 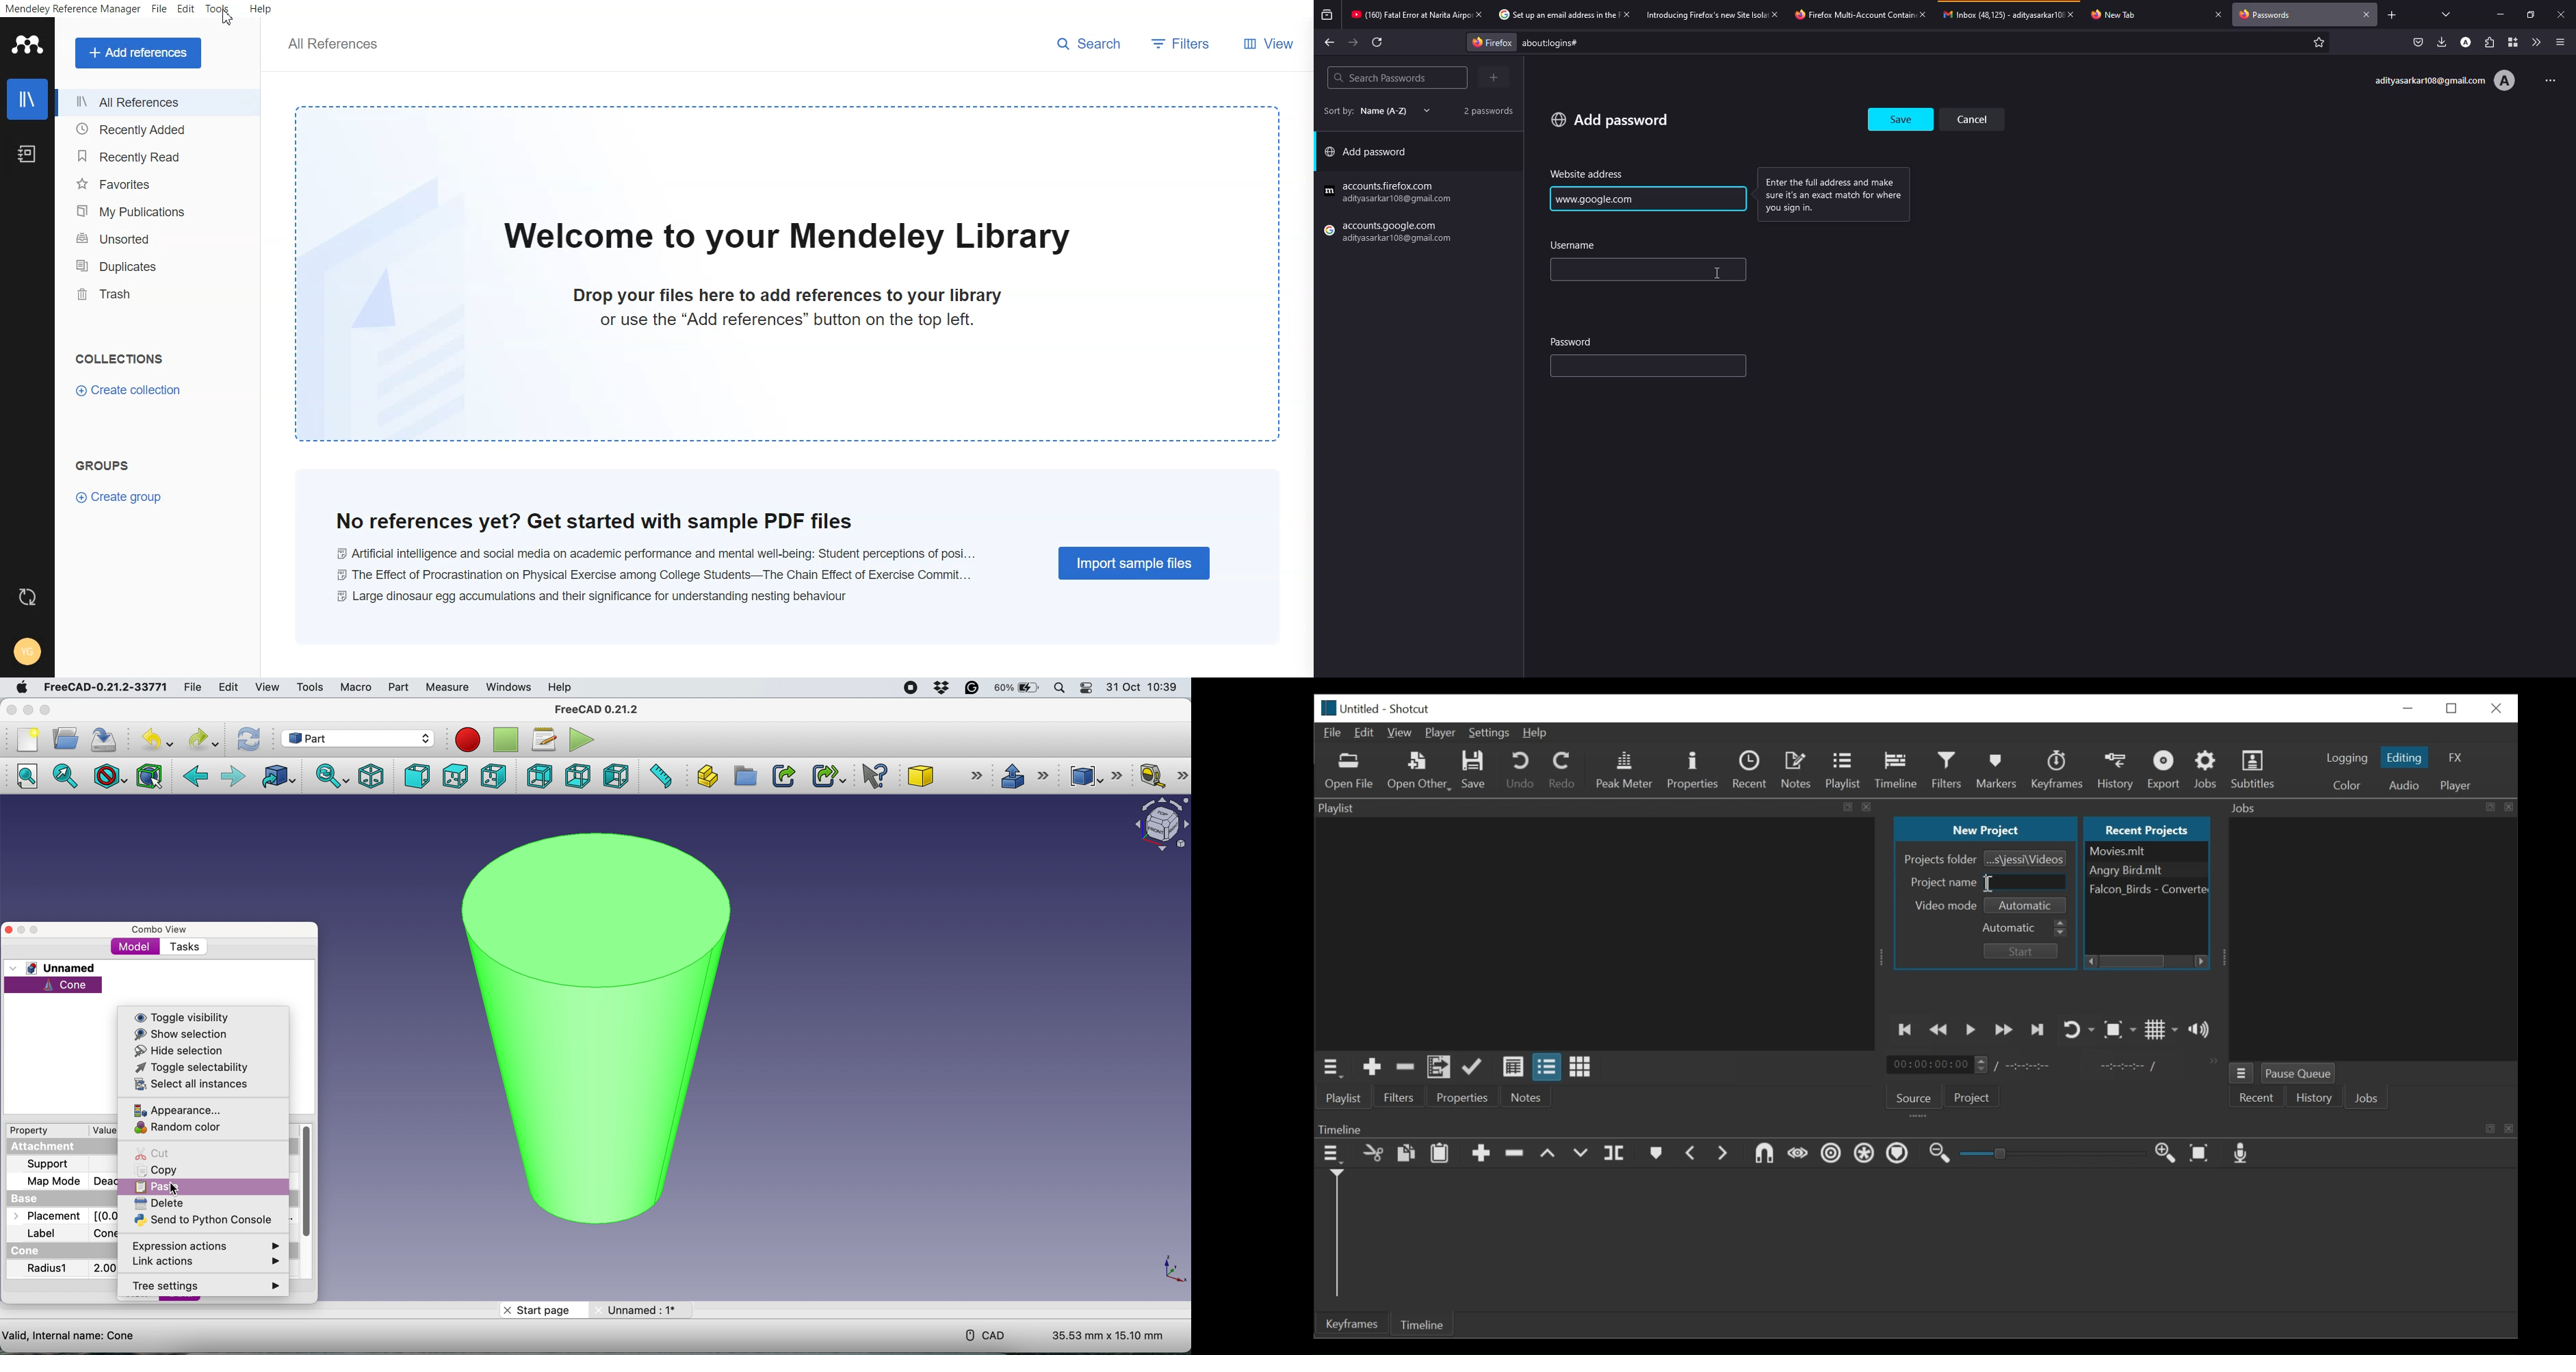 I want to click on execute macros, so click(x=579, y=740).